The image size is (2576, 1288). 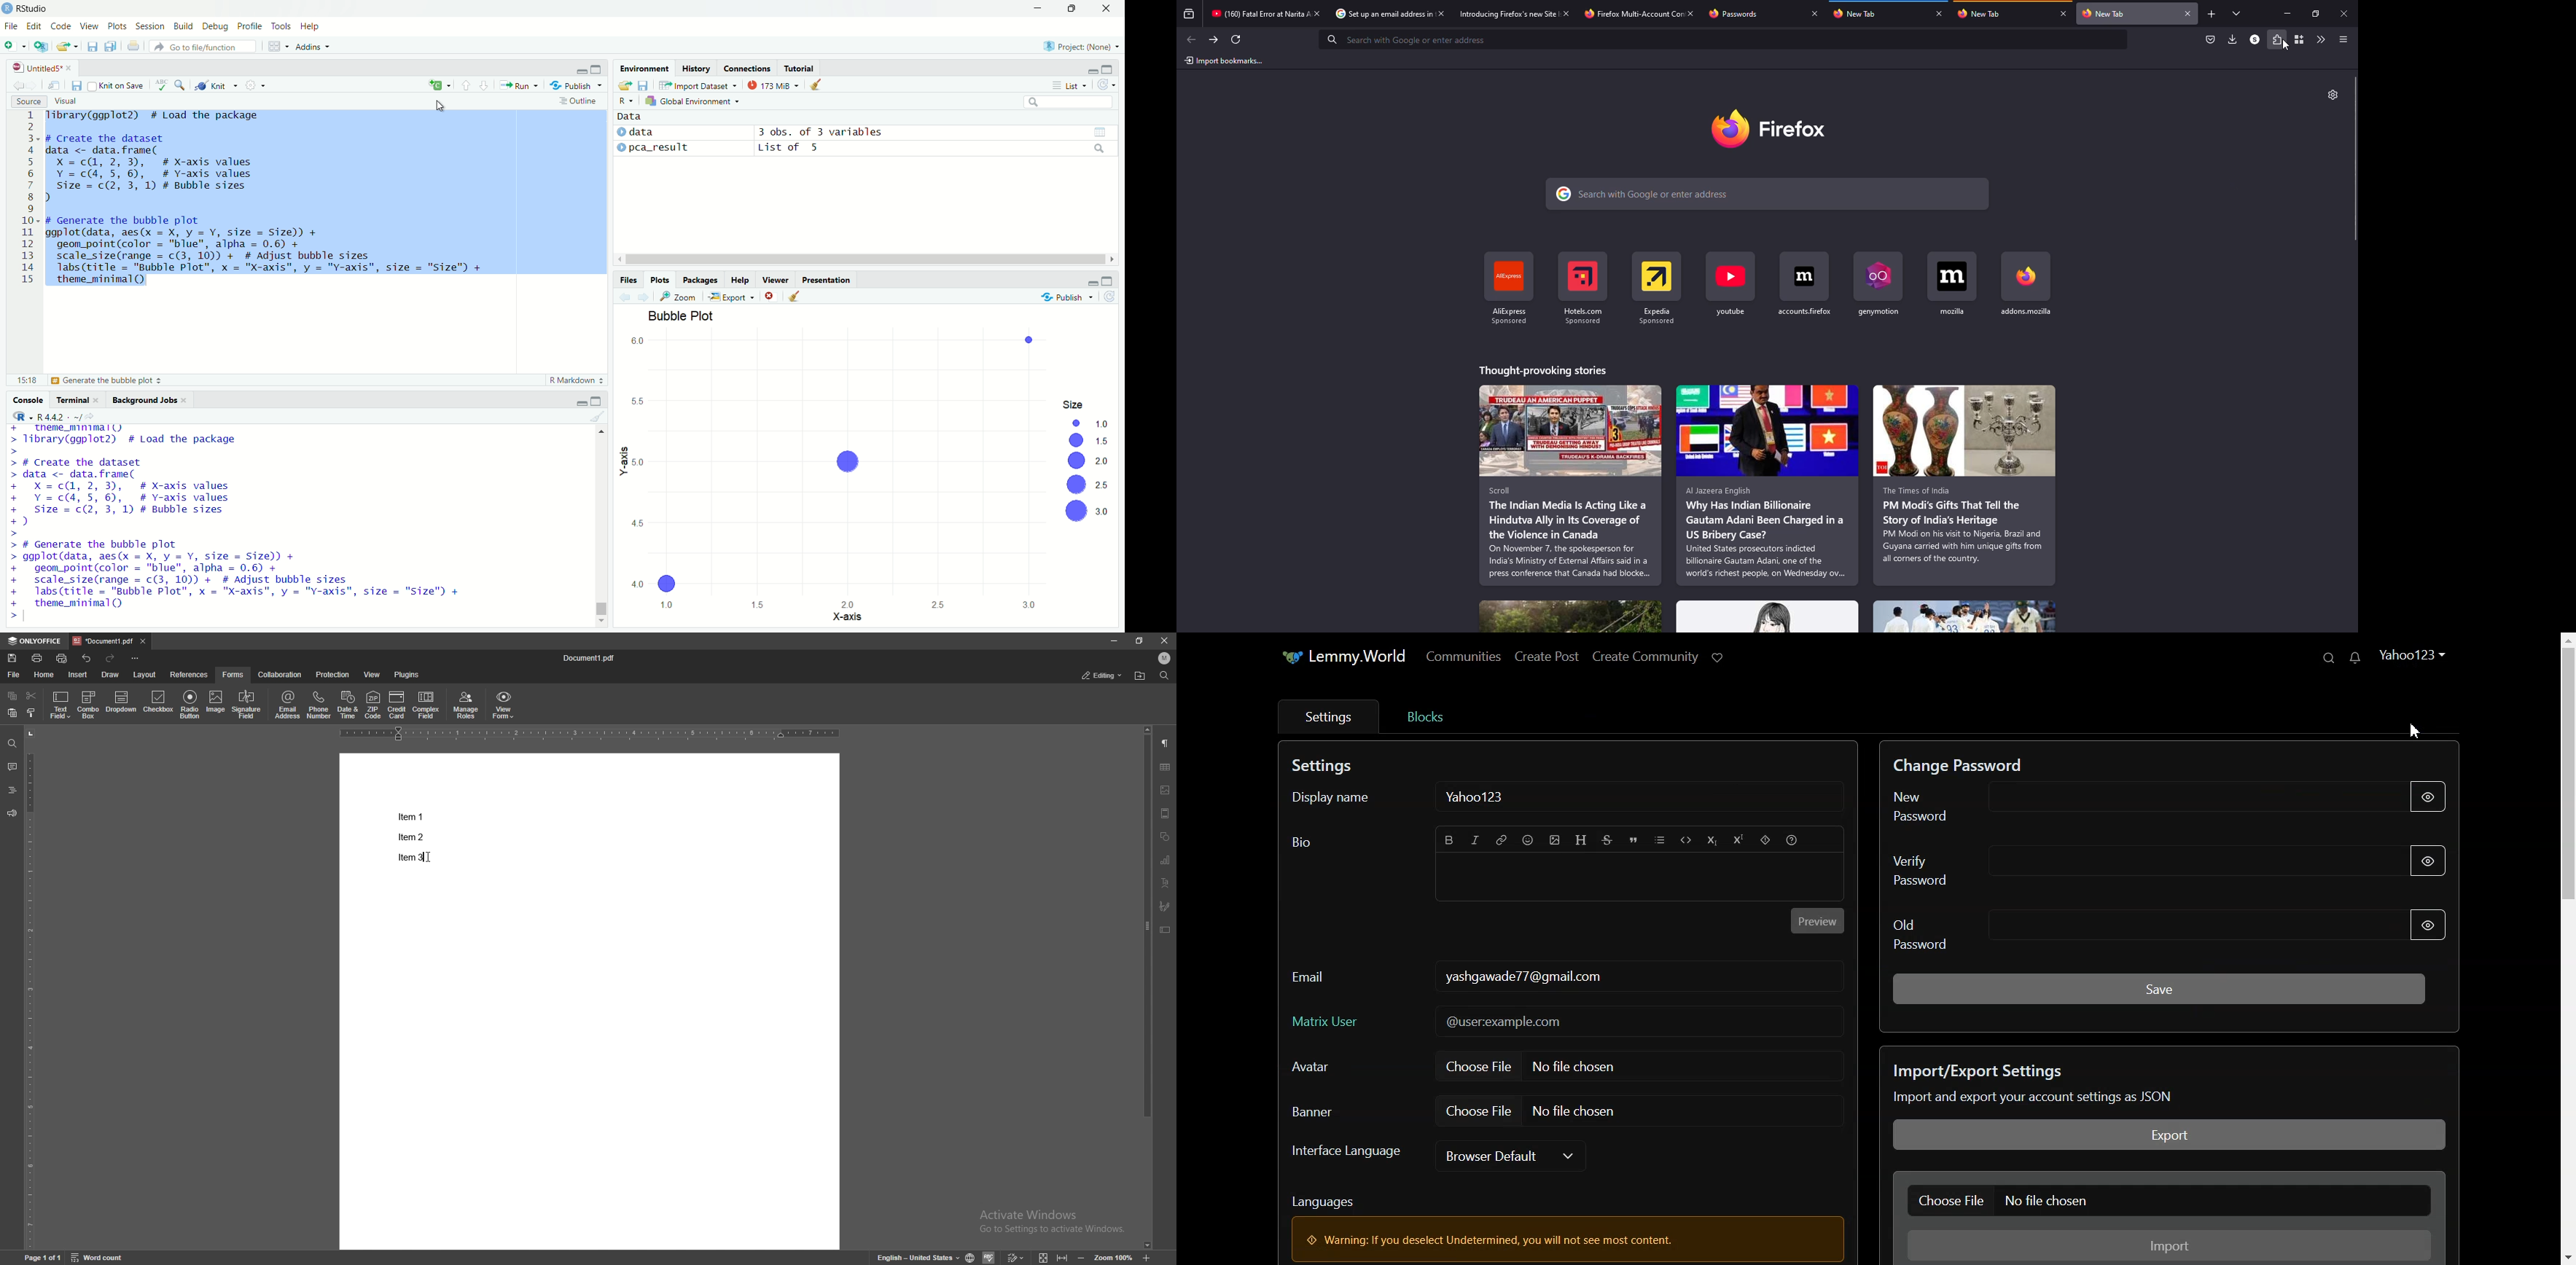 What do you see at coordinates (661, 280) in the screenshot?
I see `plots` at bounding box center [661, 280].